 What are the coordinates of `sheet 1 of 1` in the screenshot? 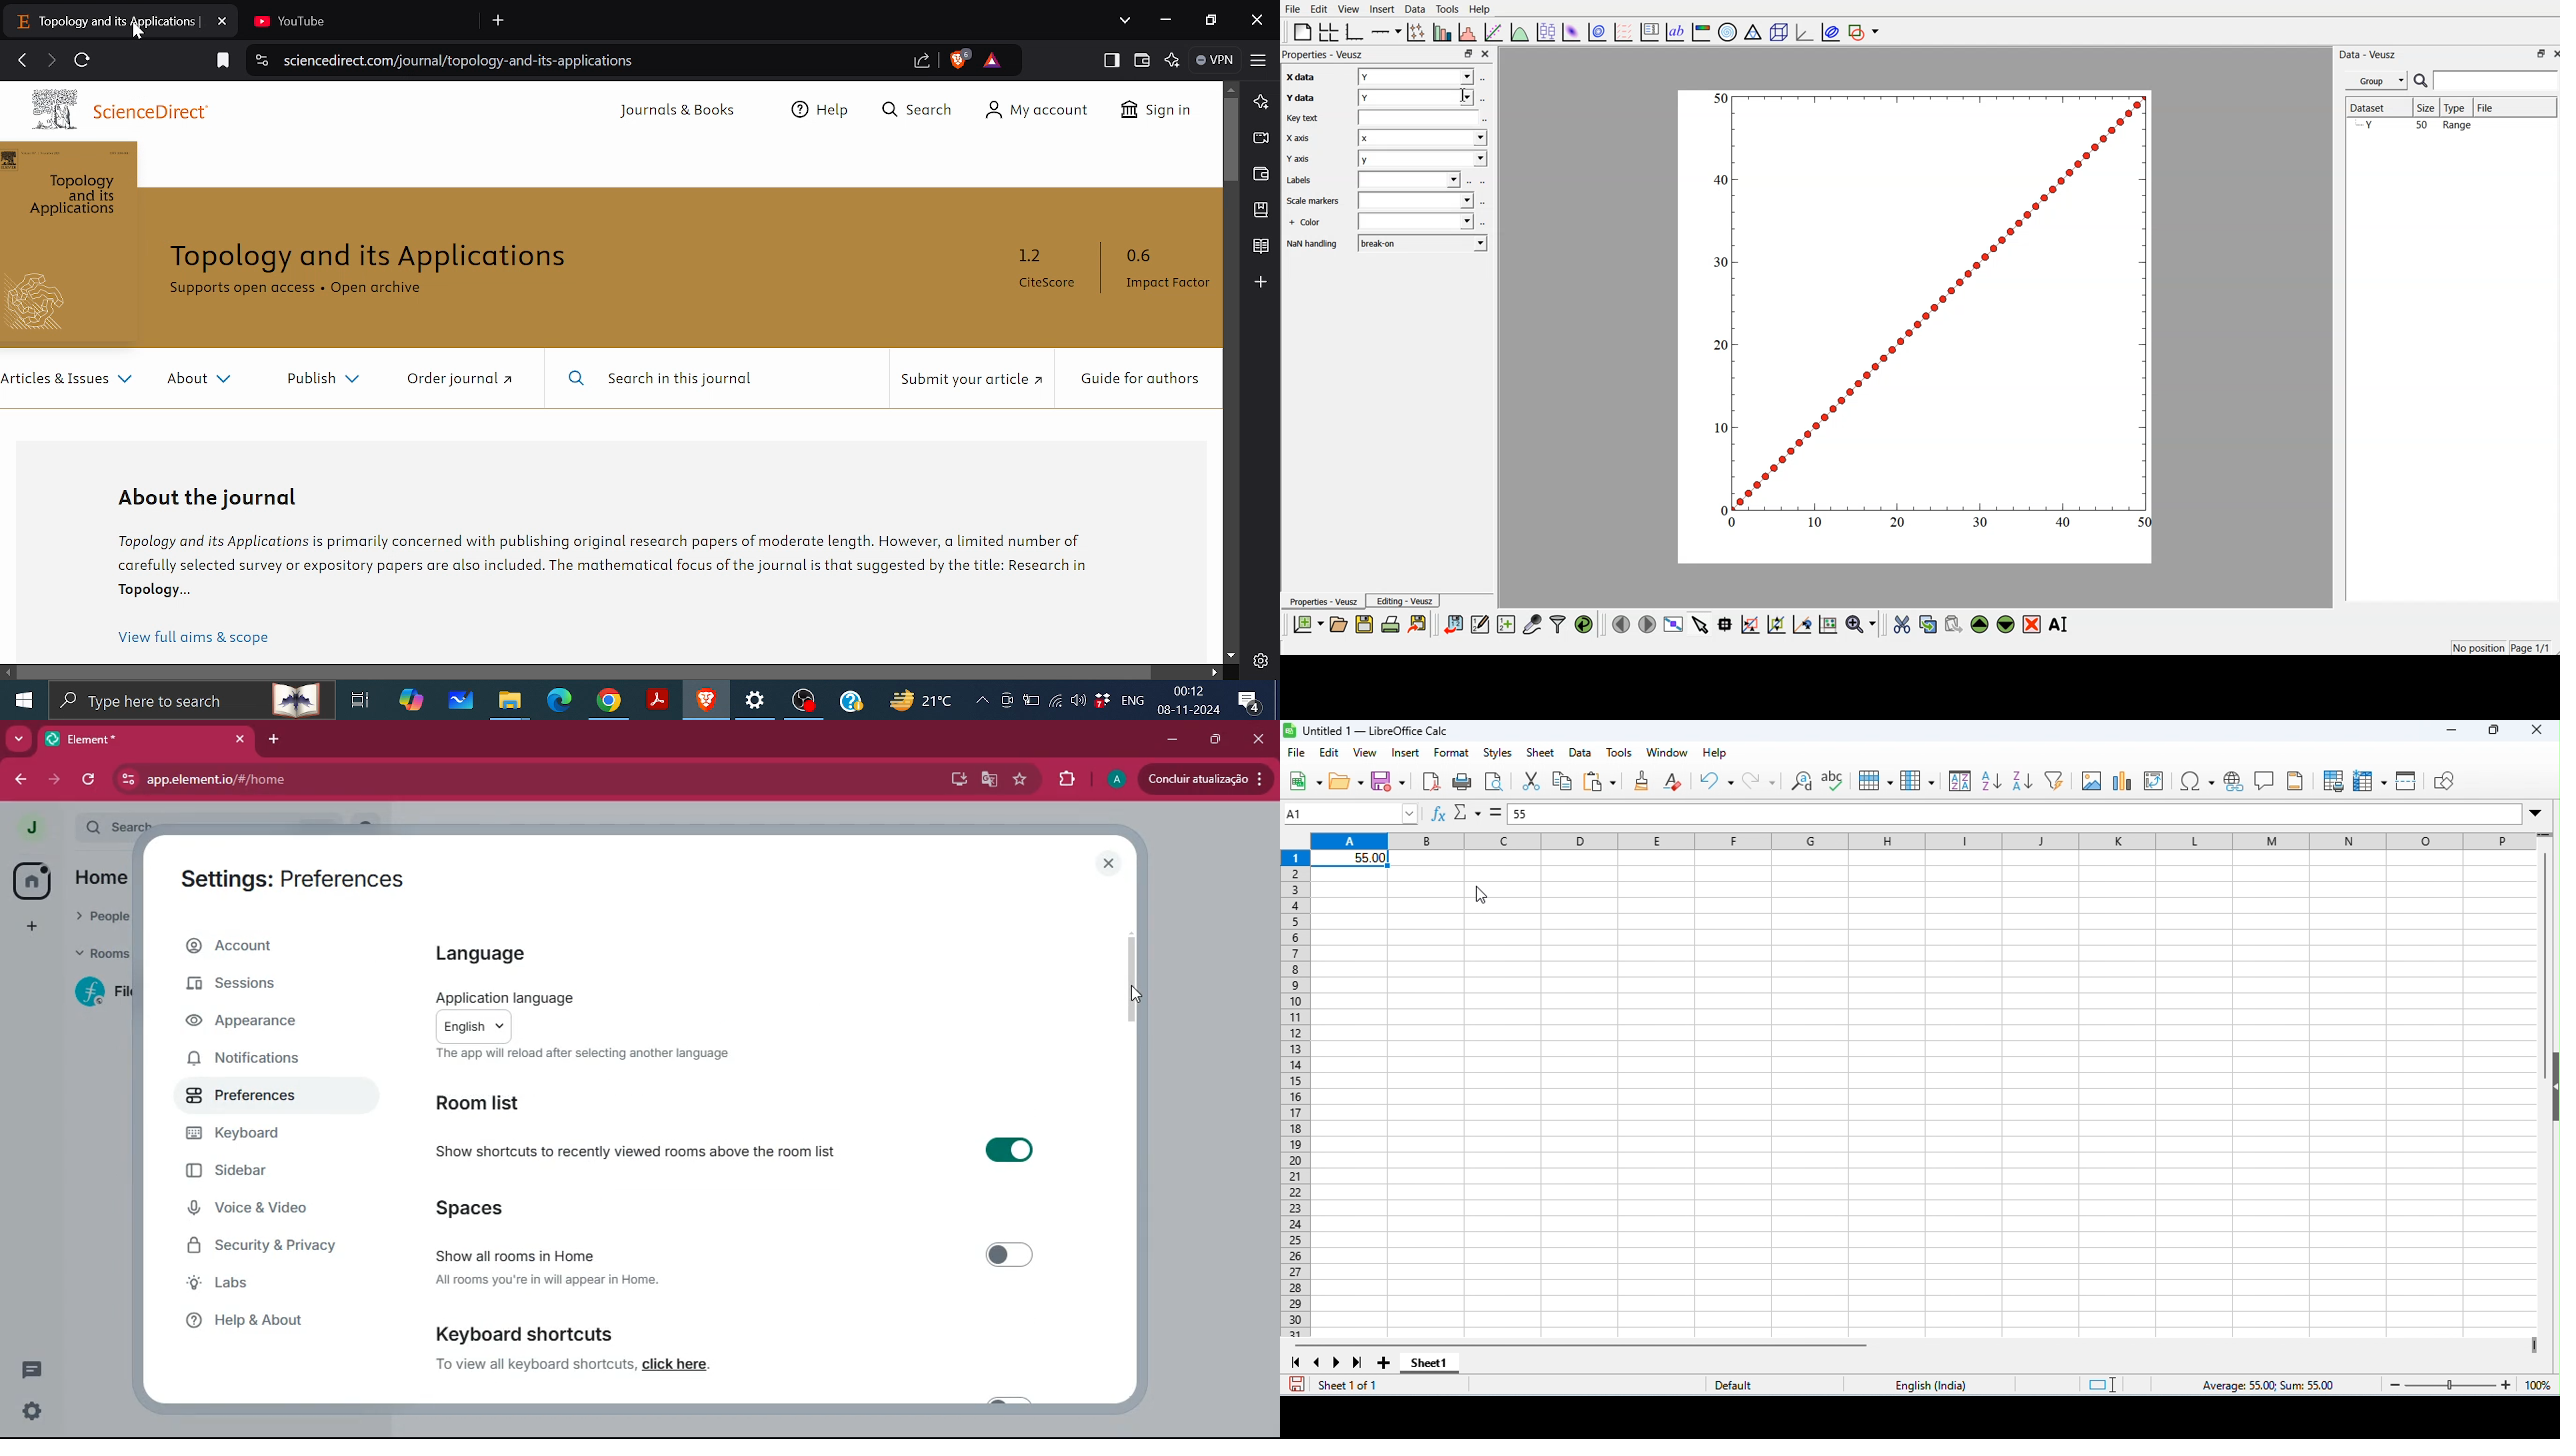 It's located at (1354, 1386).